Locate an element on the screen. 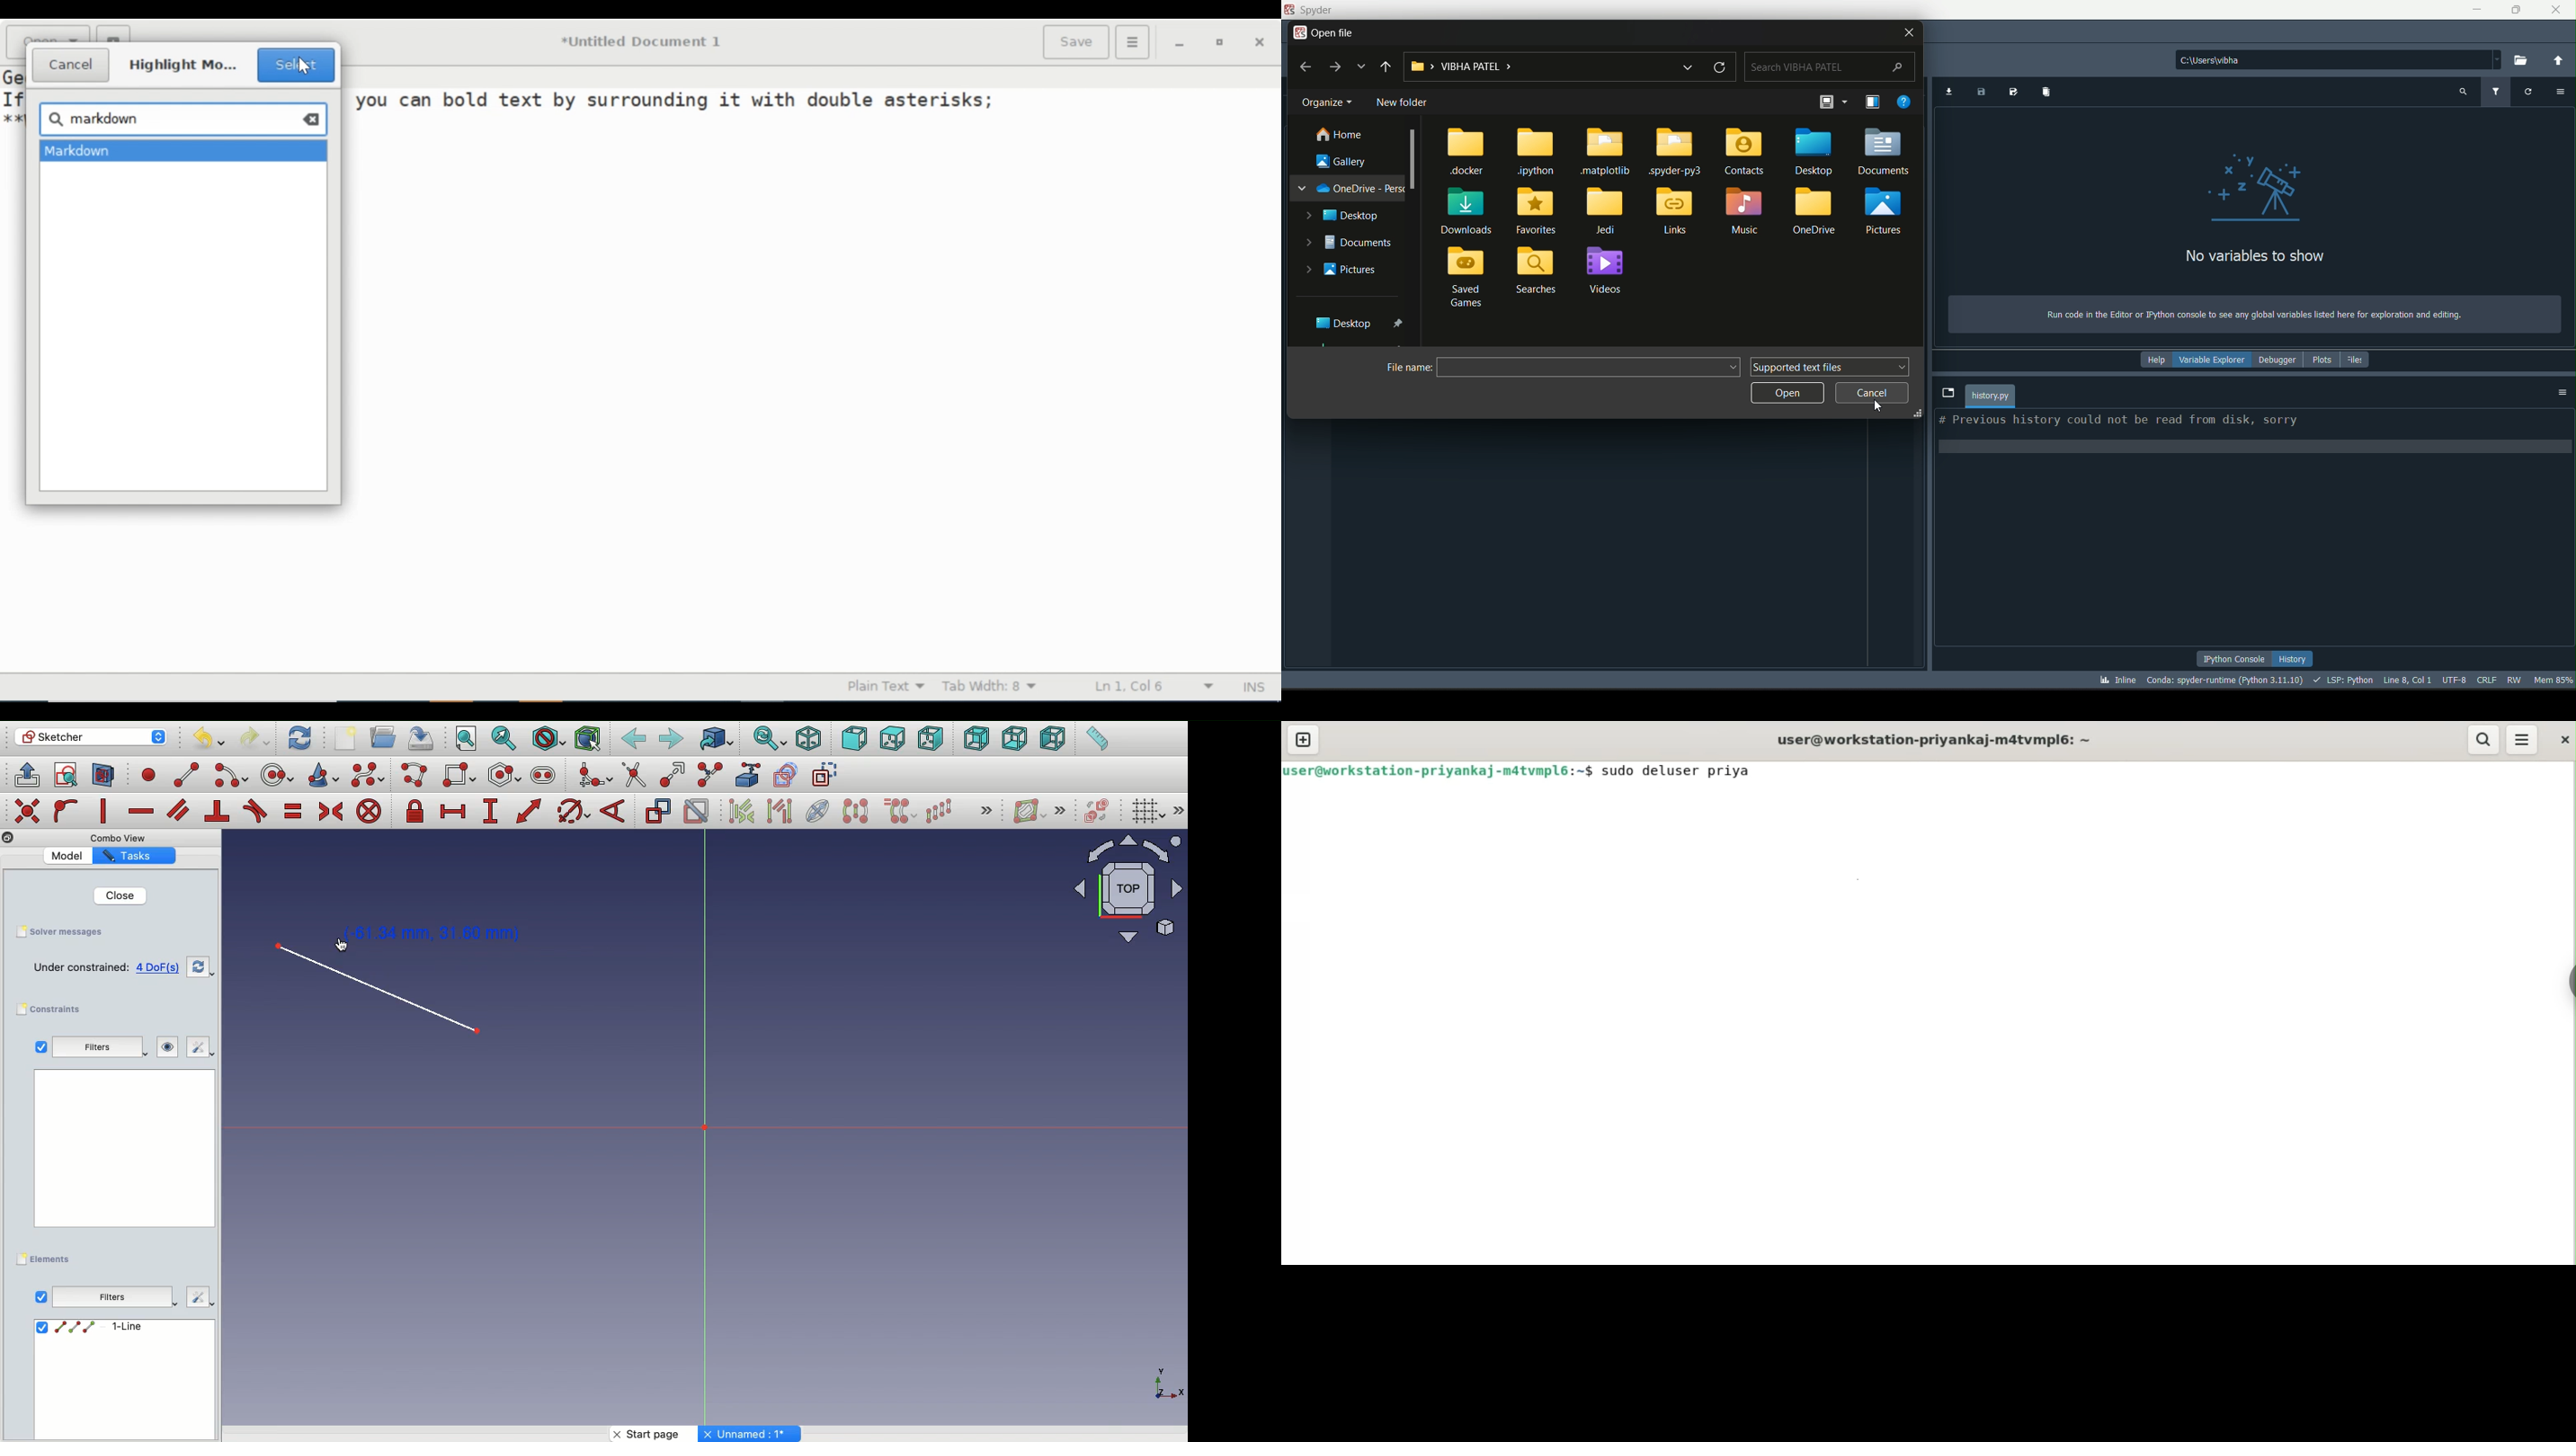 The height and width of the screenshot is (1456, 2576). Conci is located at coordinates (324, 775).